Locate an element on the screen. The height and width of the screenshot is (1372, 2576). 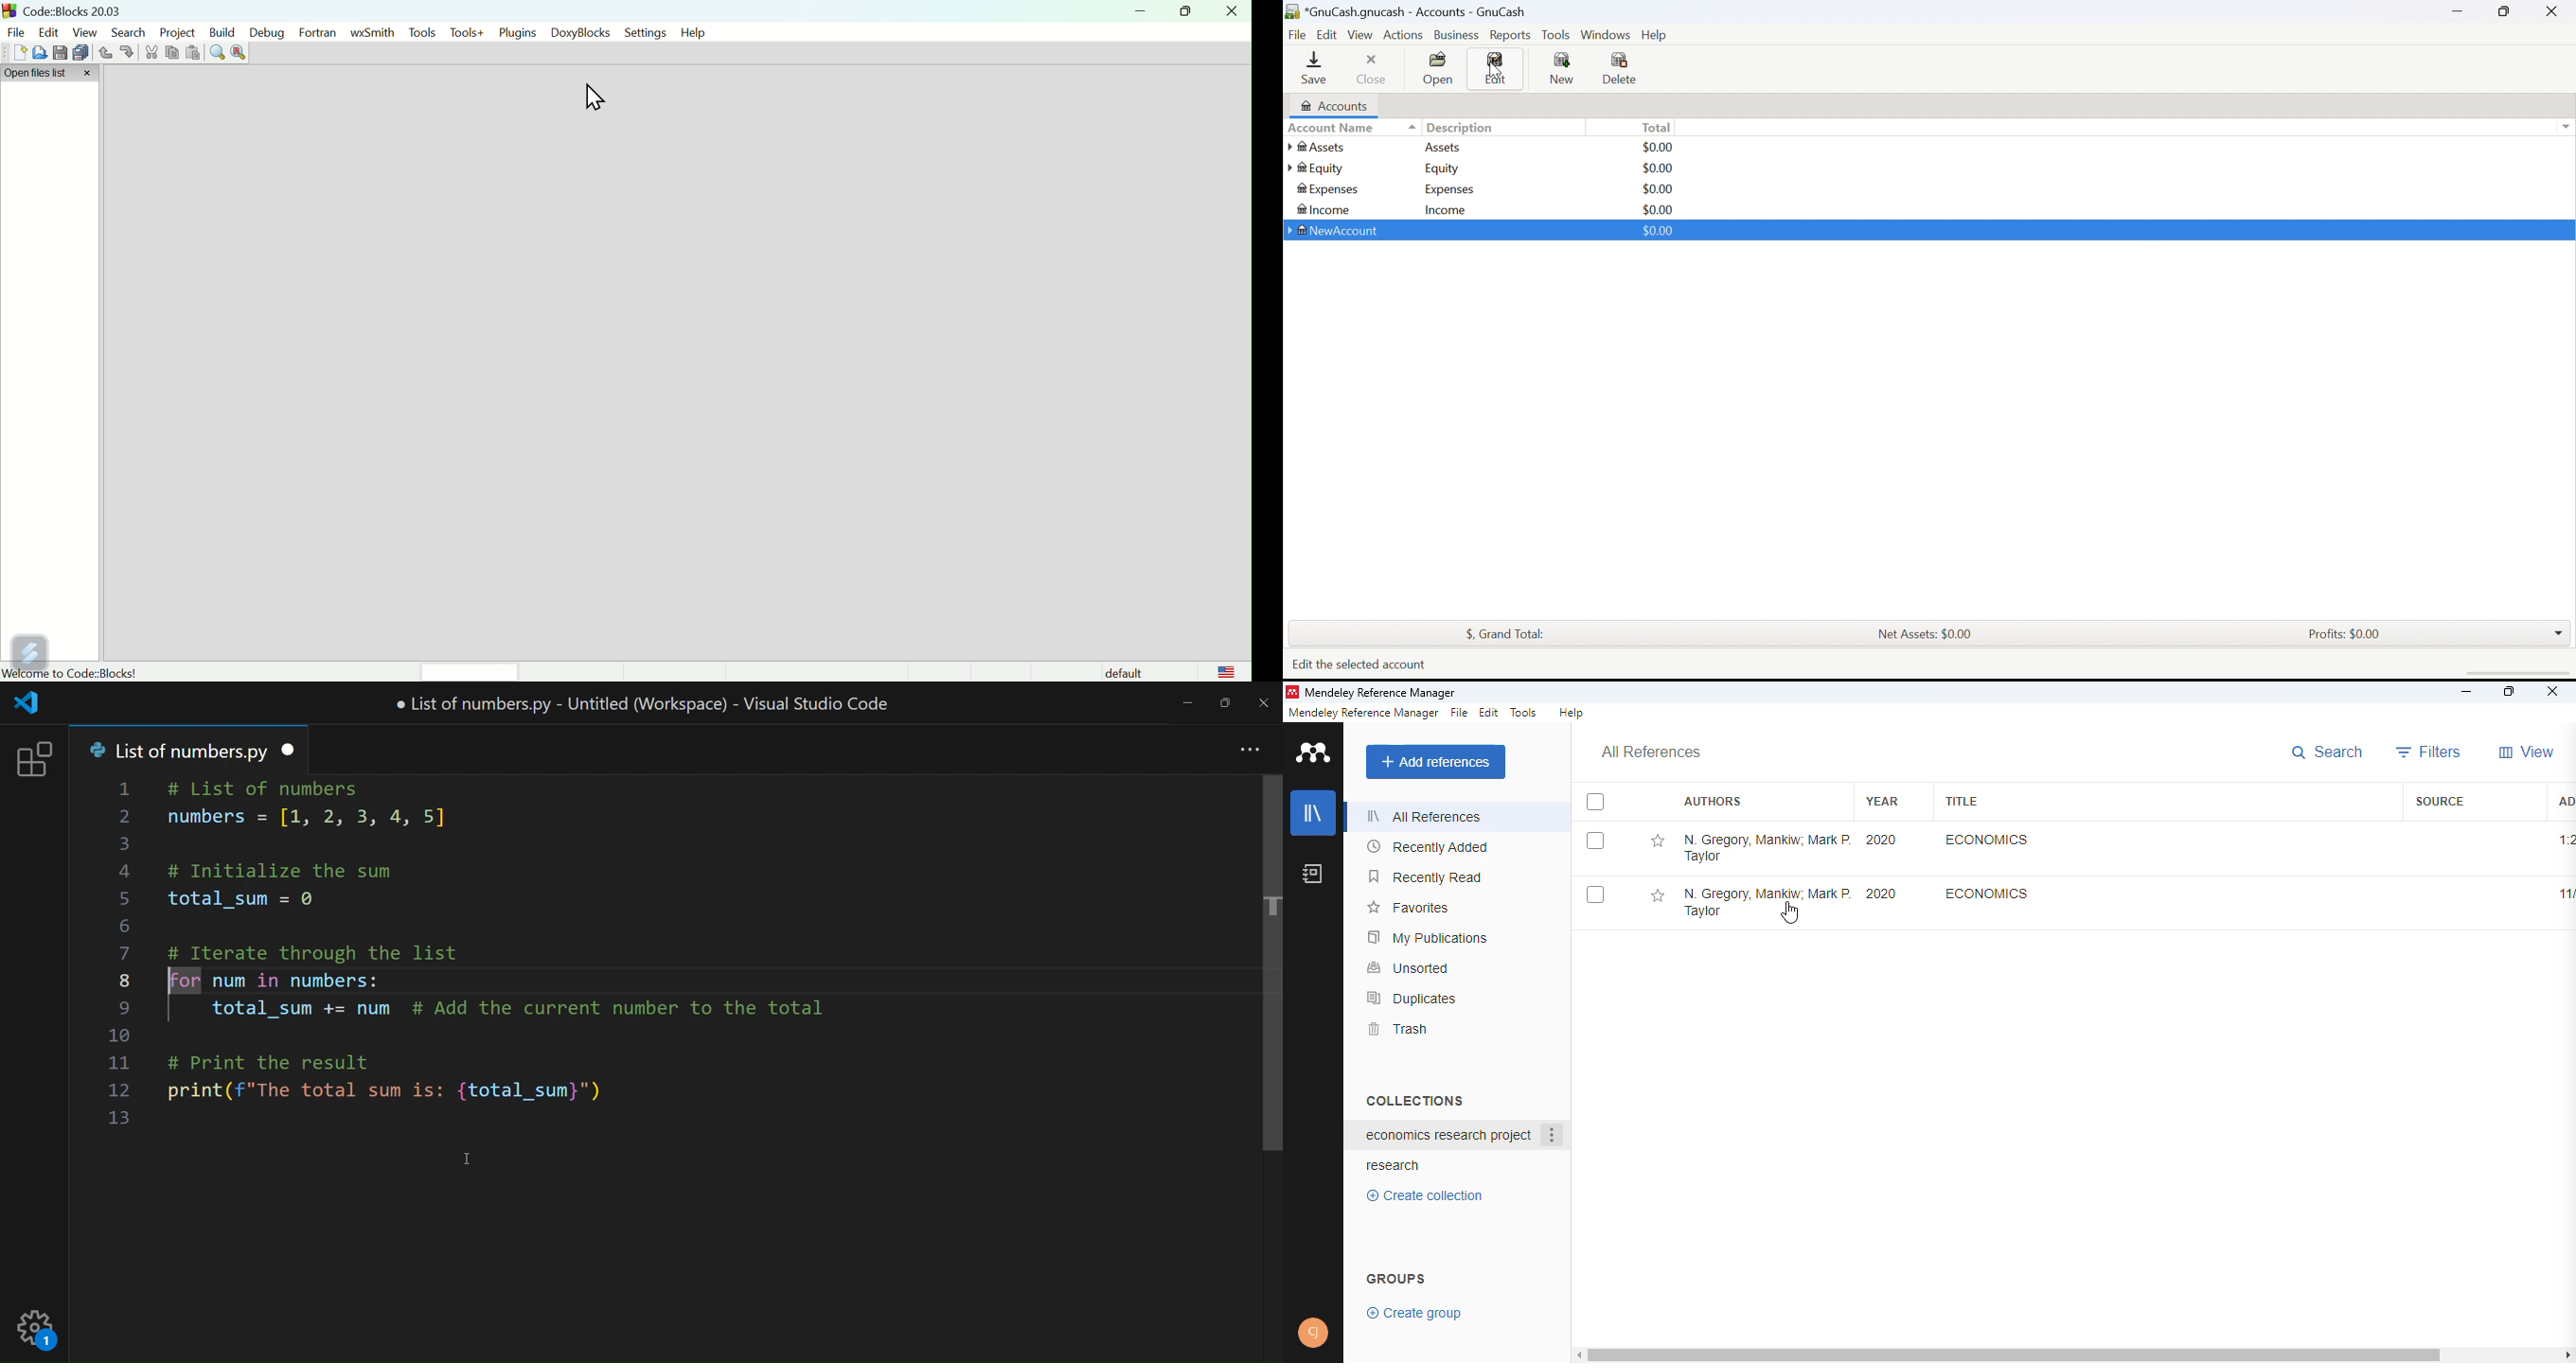
view is located at coordinates (2527, 752).